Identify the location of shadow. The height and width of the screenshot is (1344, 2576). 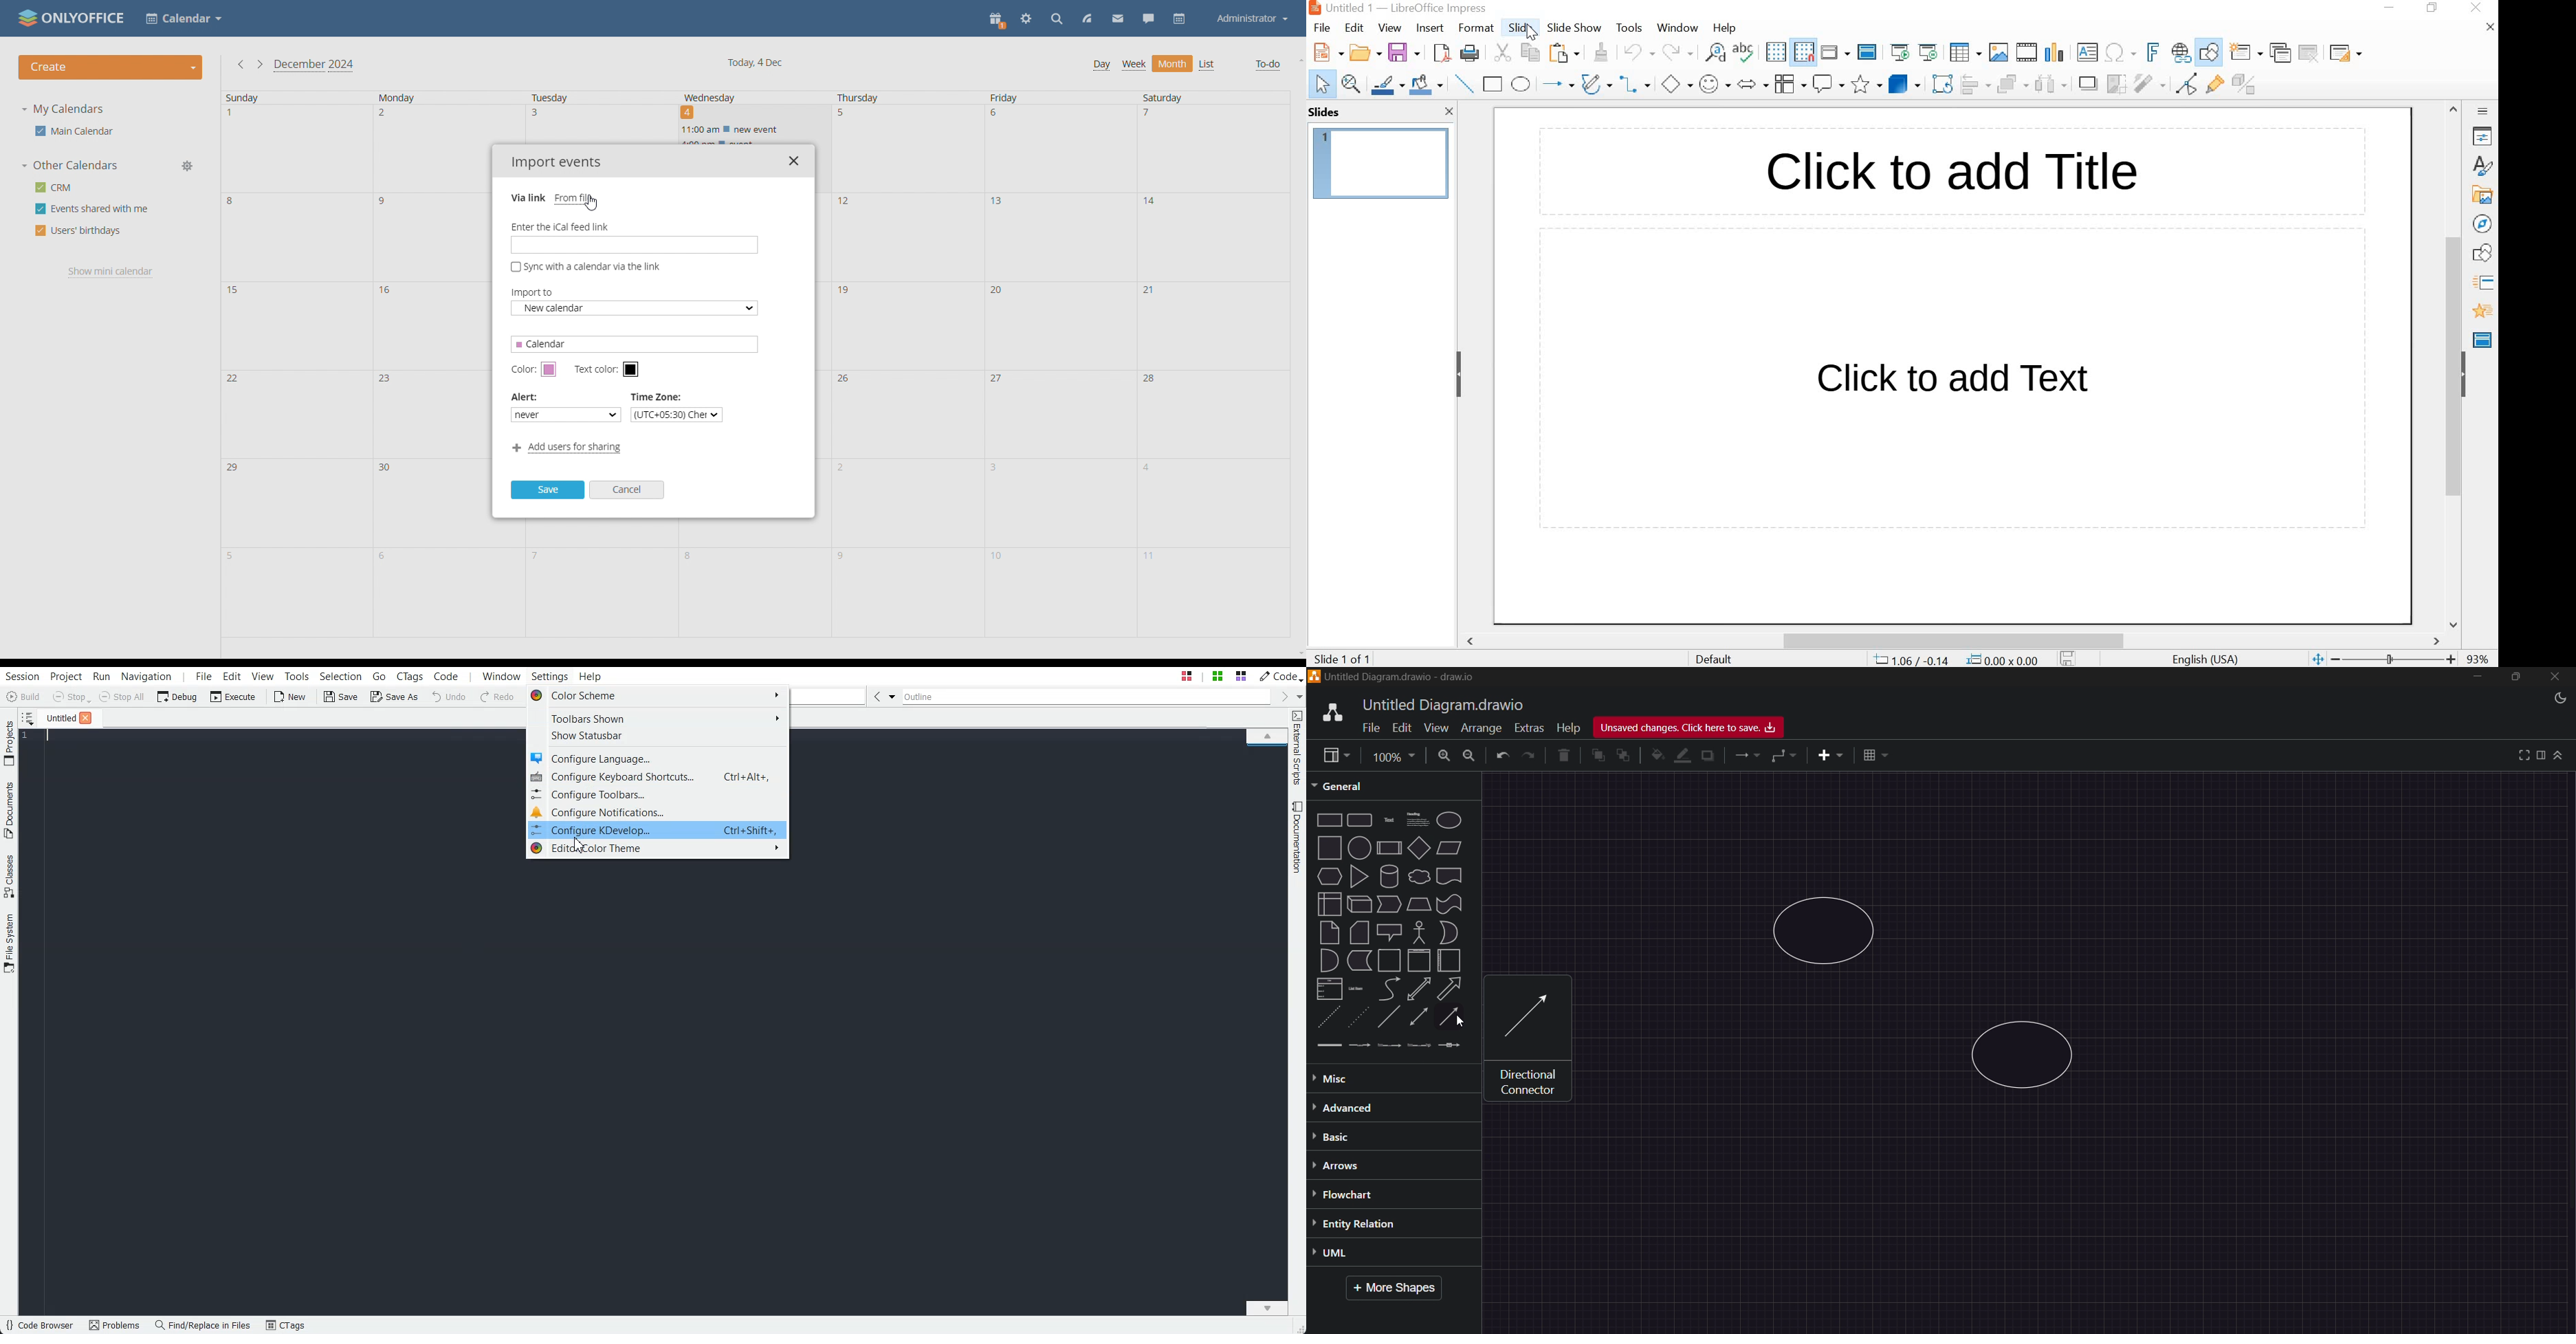
(1710, 755).